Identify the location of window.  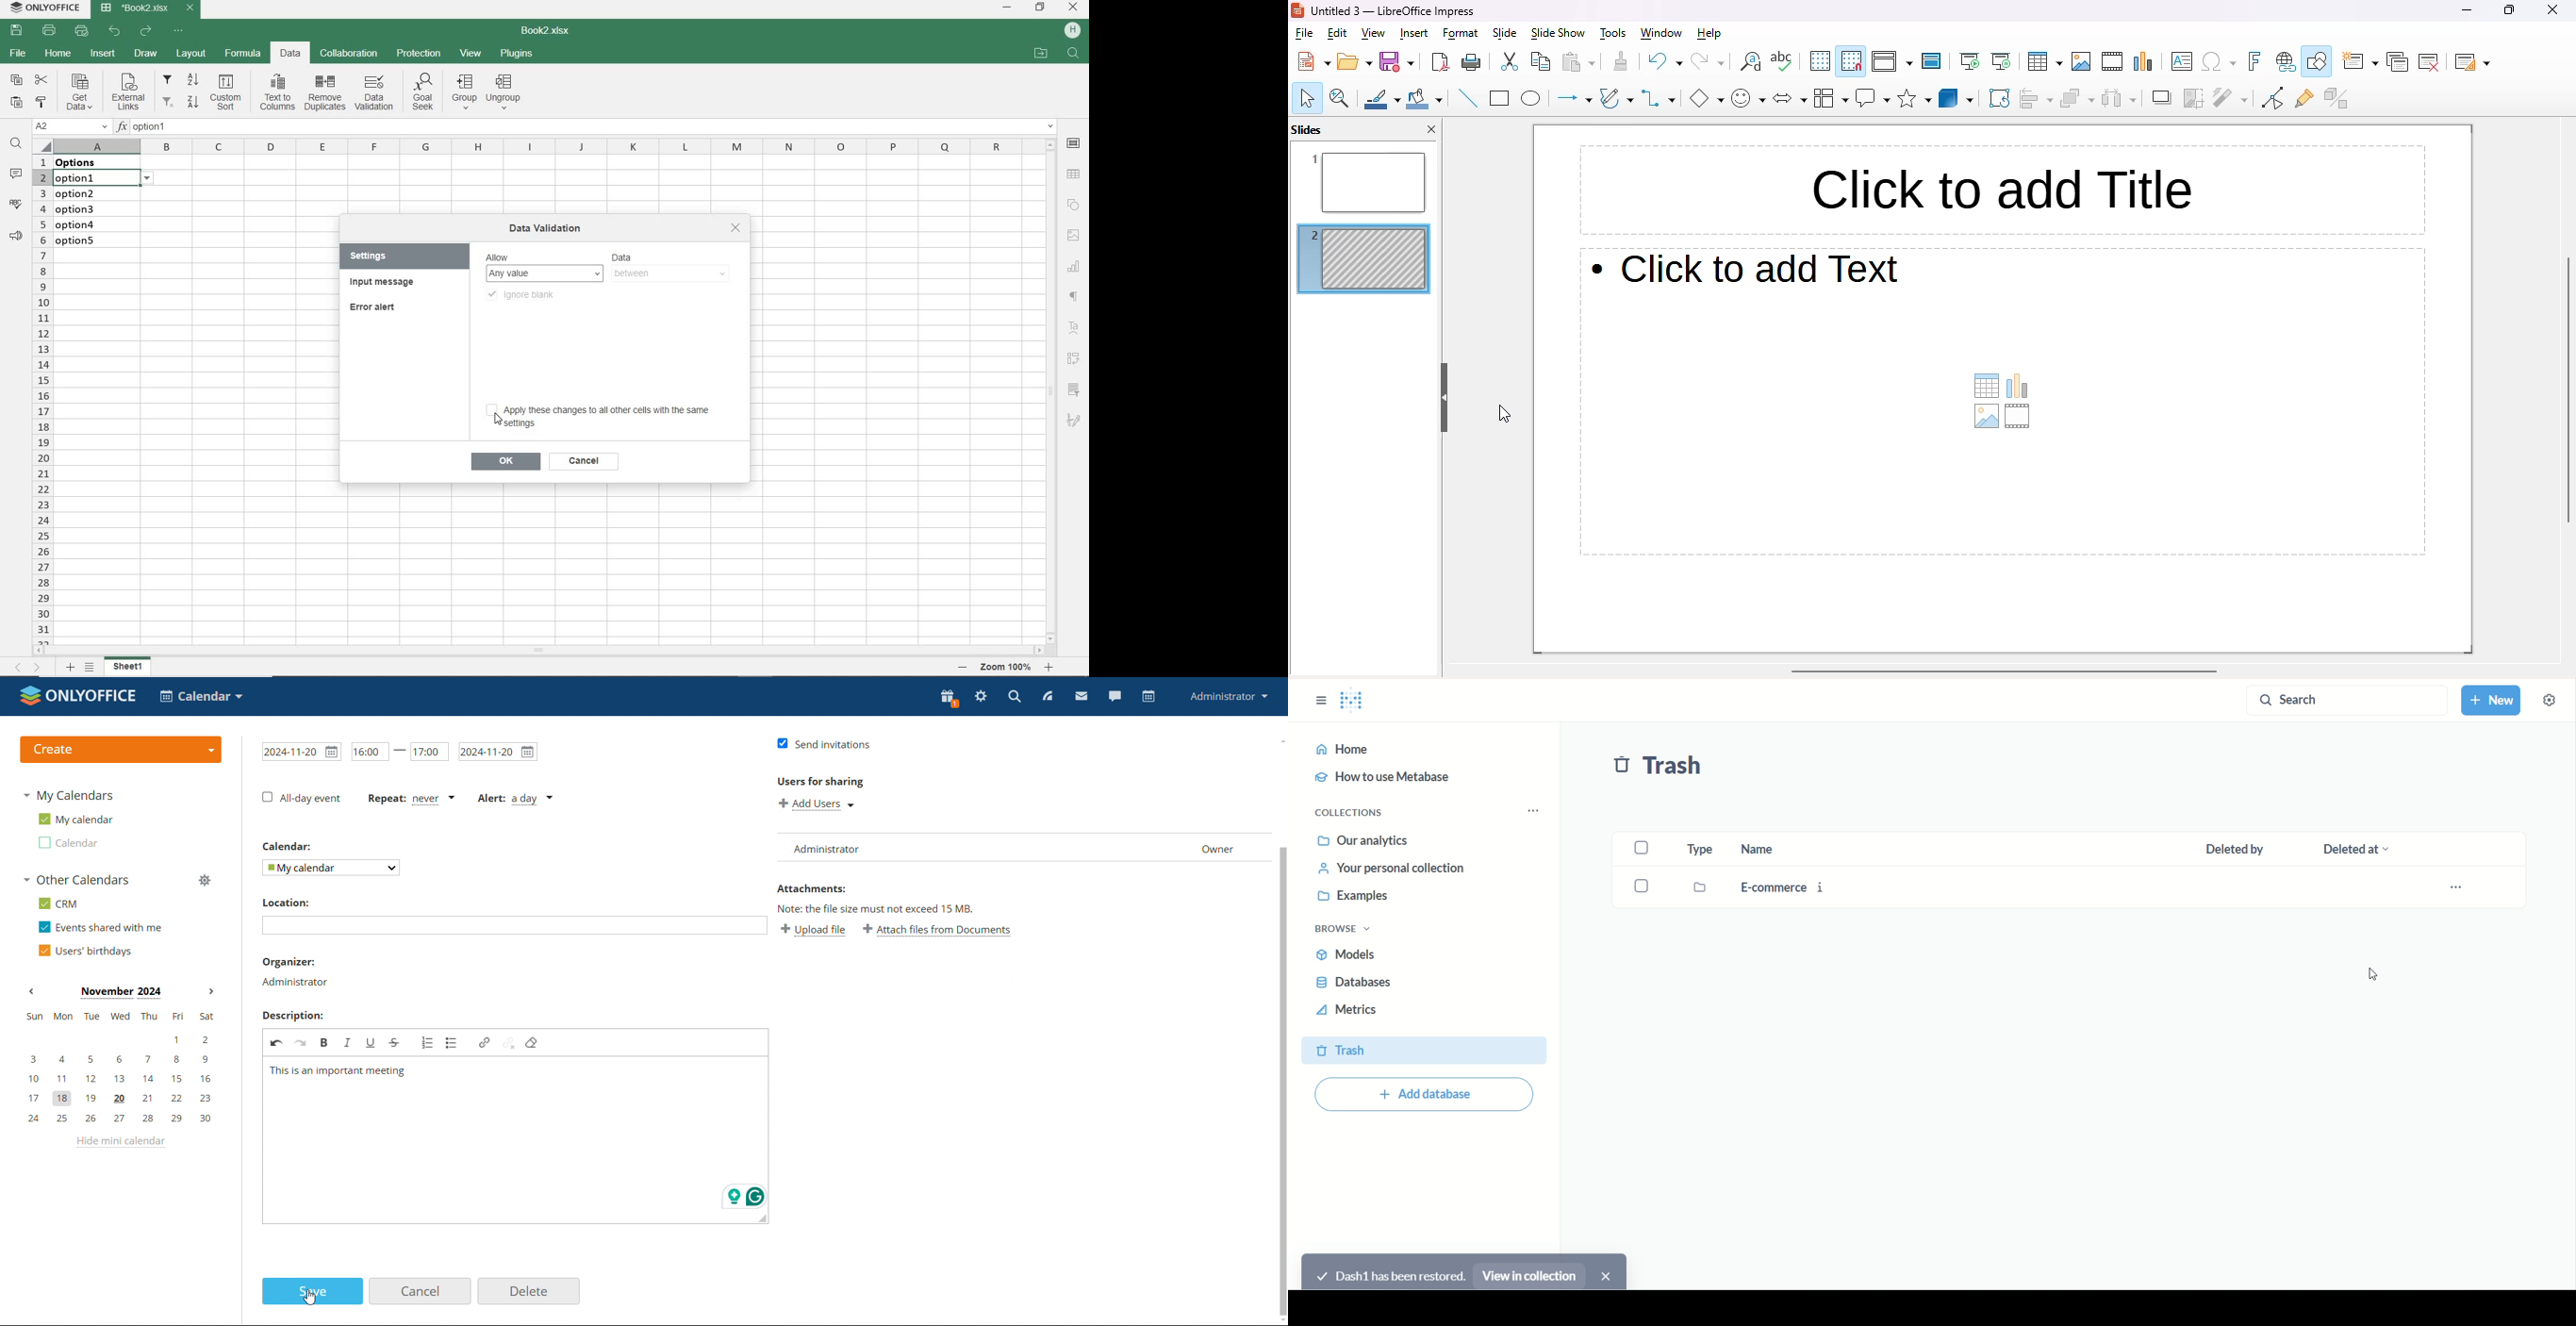
(1661, 33).